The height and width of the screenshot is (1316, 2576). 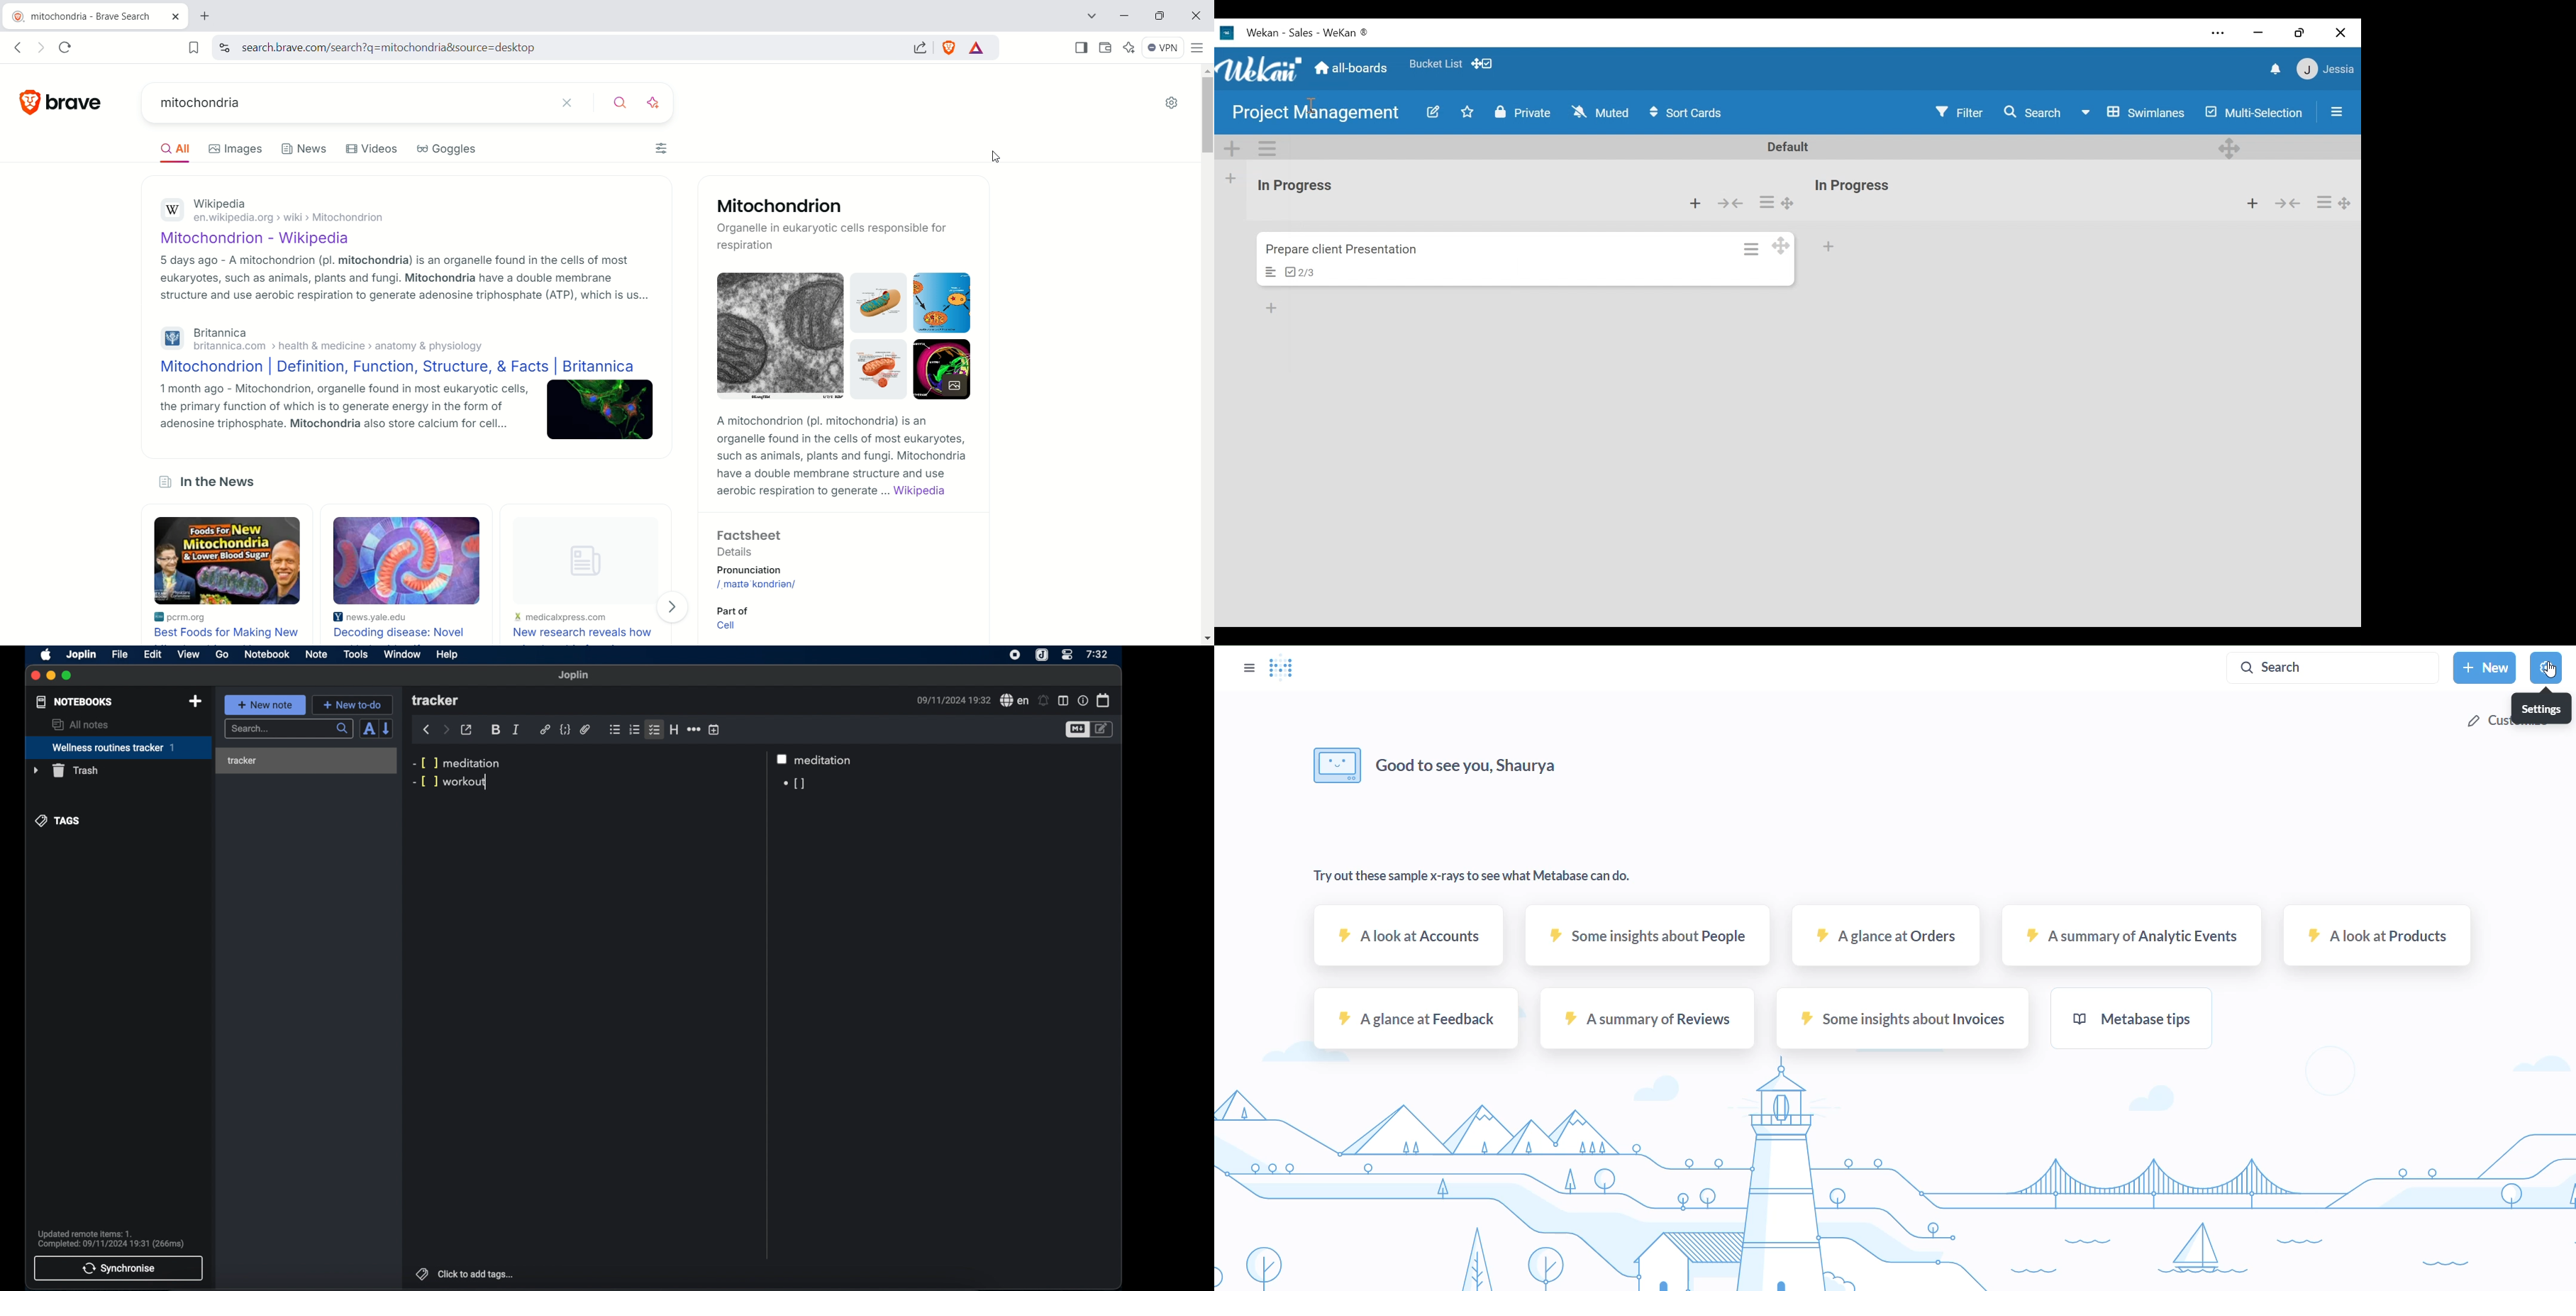 I want to click on Cursor, so click(x=1312, y=105).